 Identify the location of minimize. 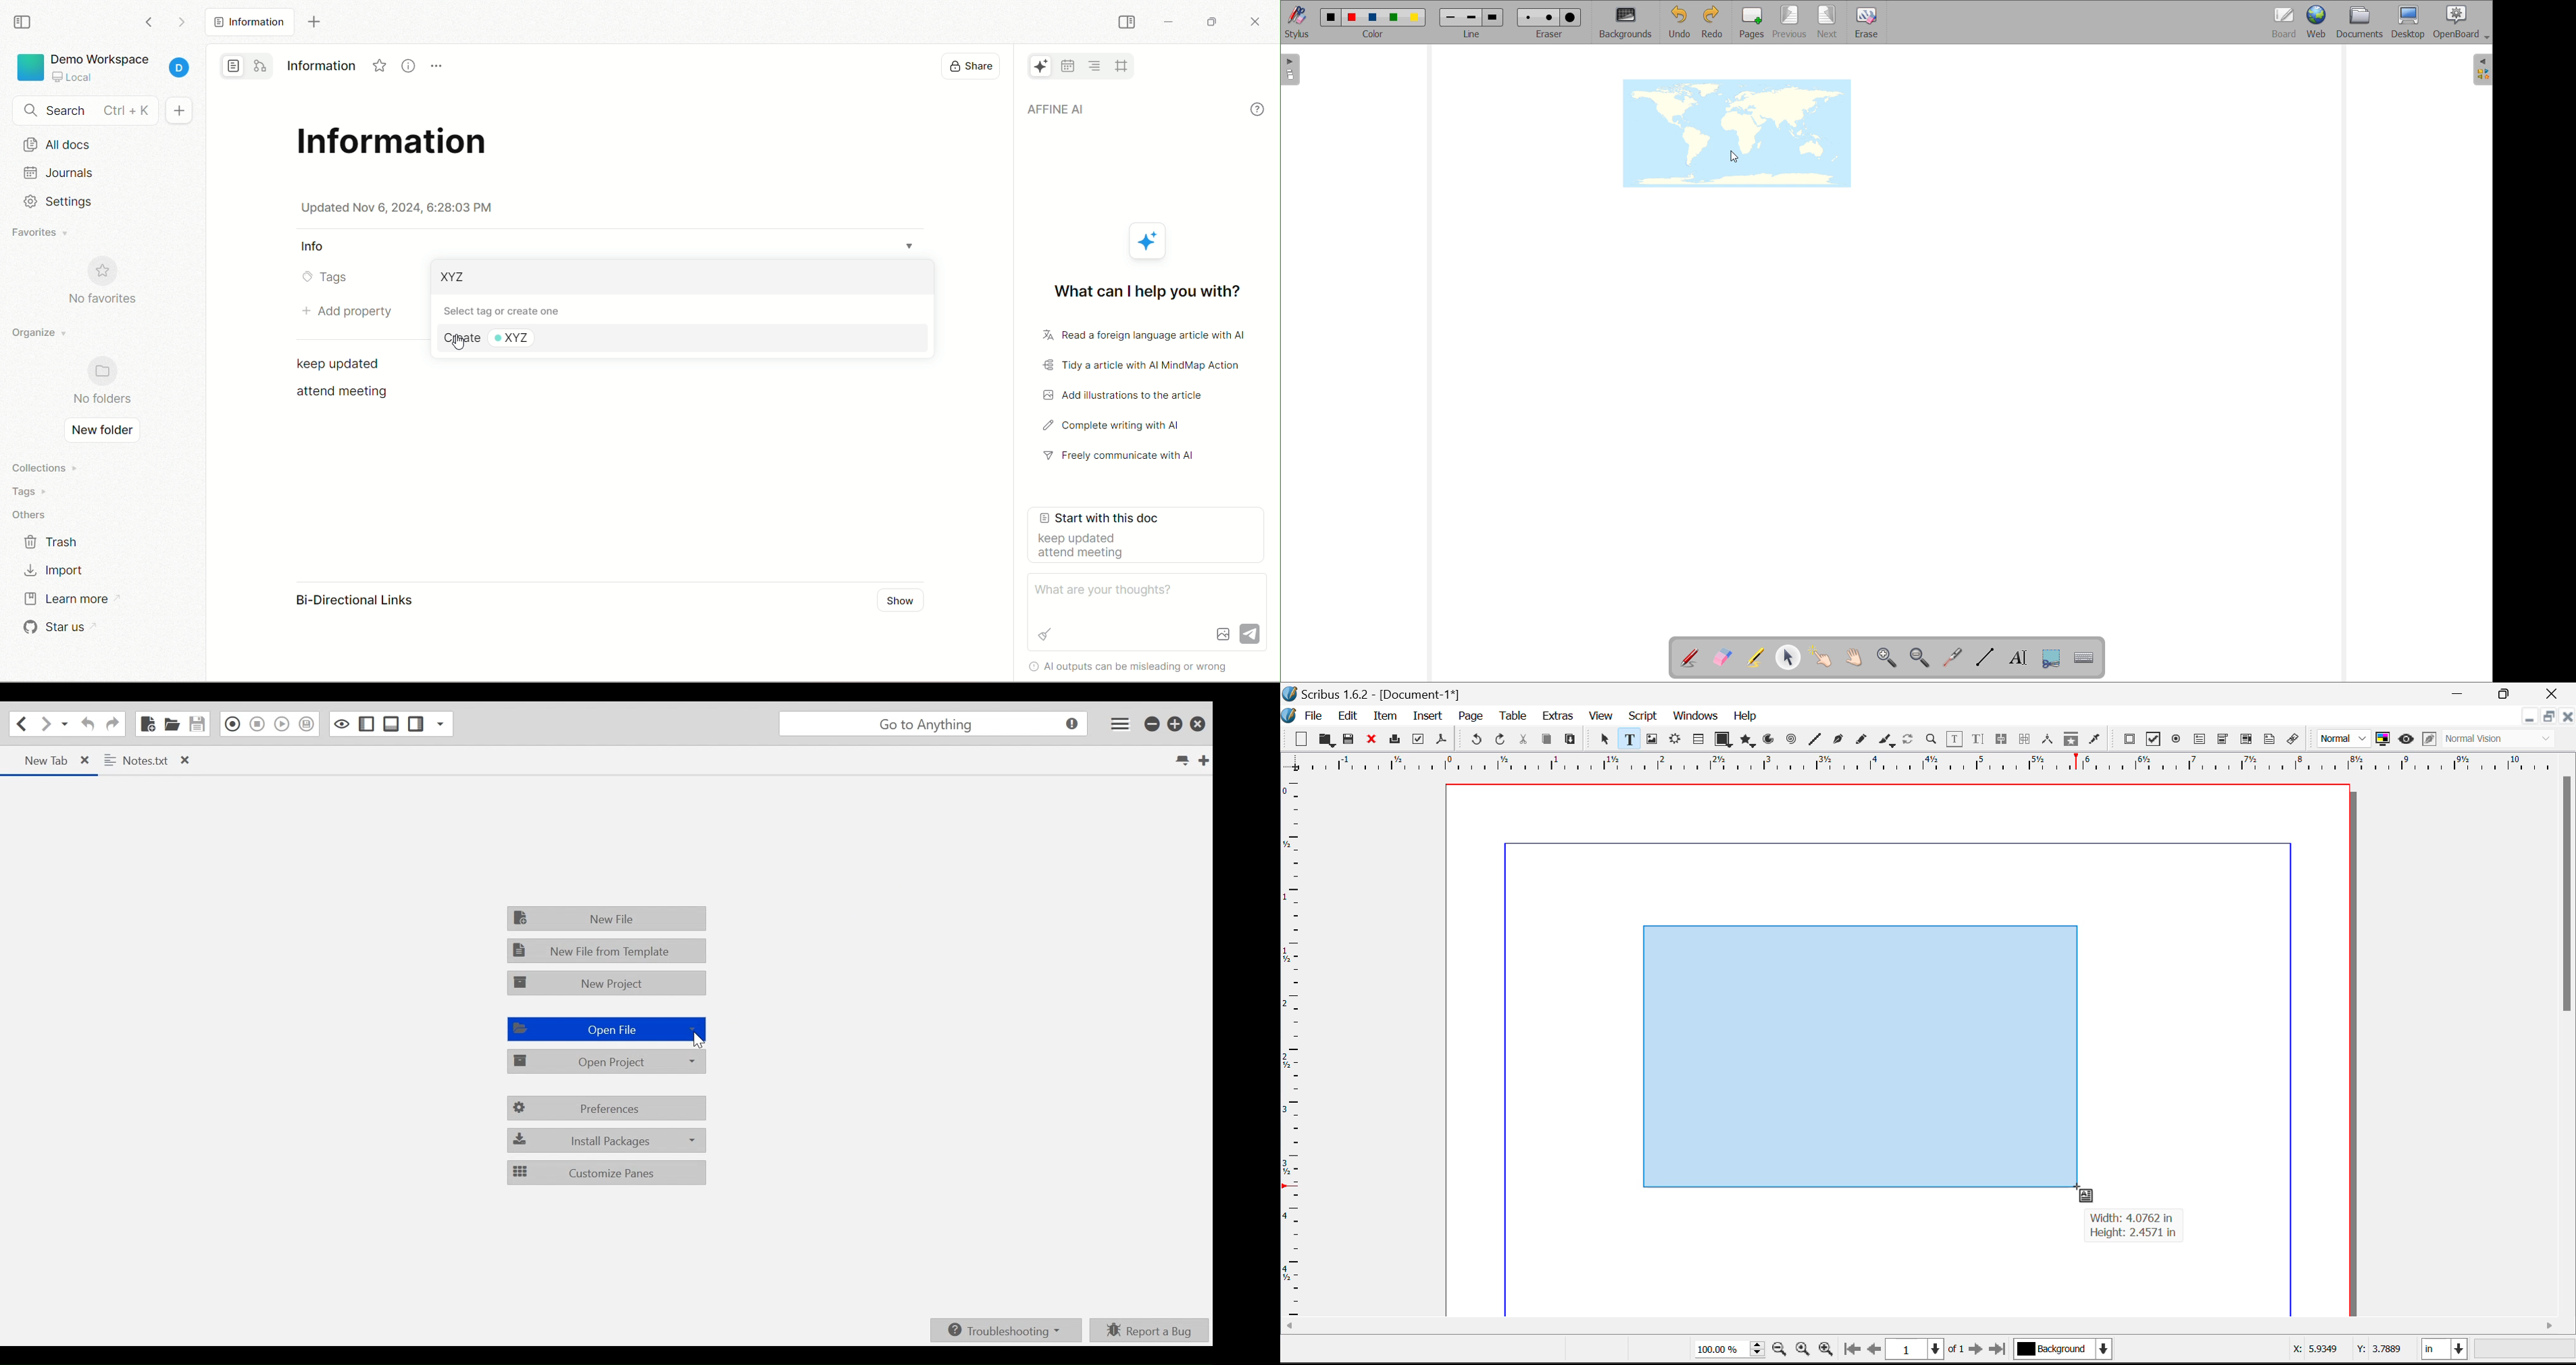
(1152, 724).